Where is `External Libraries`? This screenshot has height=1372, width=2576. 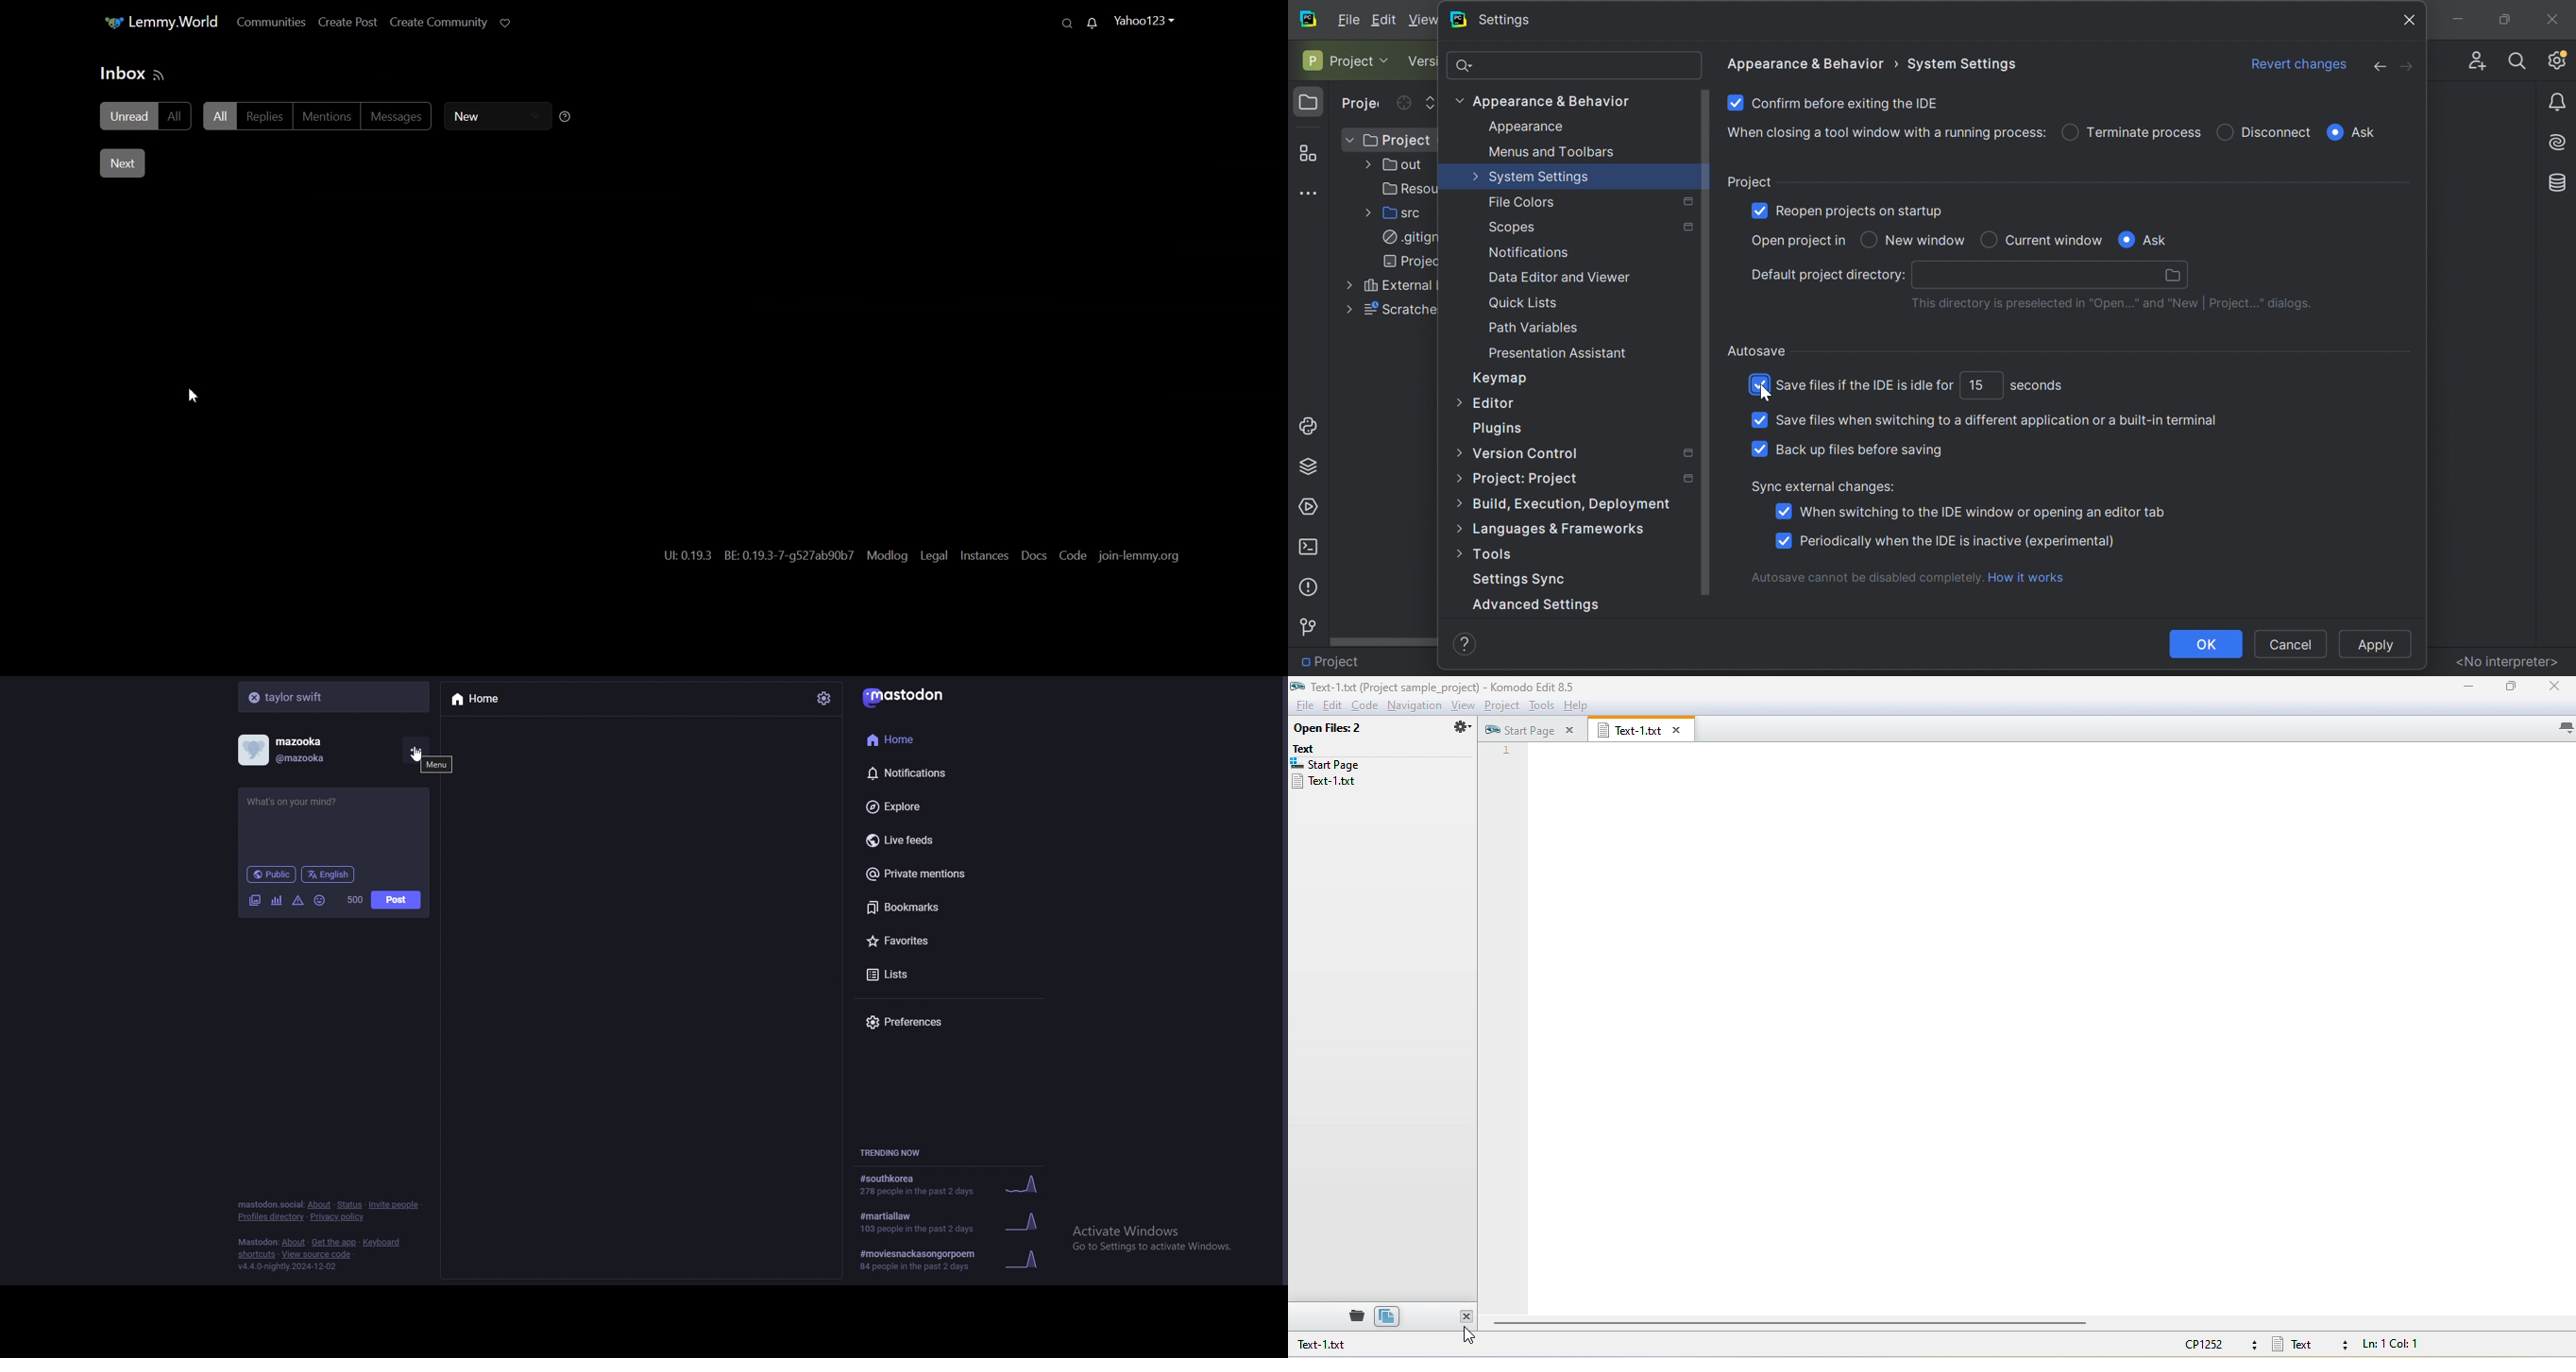
External Libraries is located at coordinates (1397, 286).